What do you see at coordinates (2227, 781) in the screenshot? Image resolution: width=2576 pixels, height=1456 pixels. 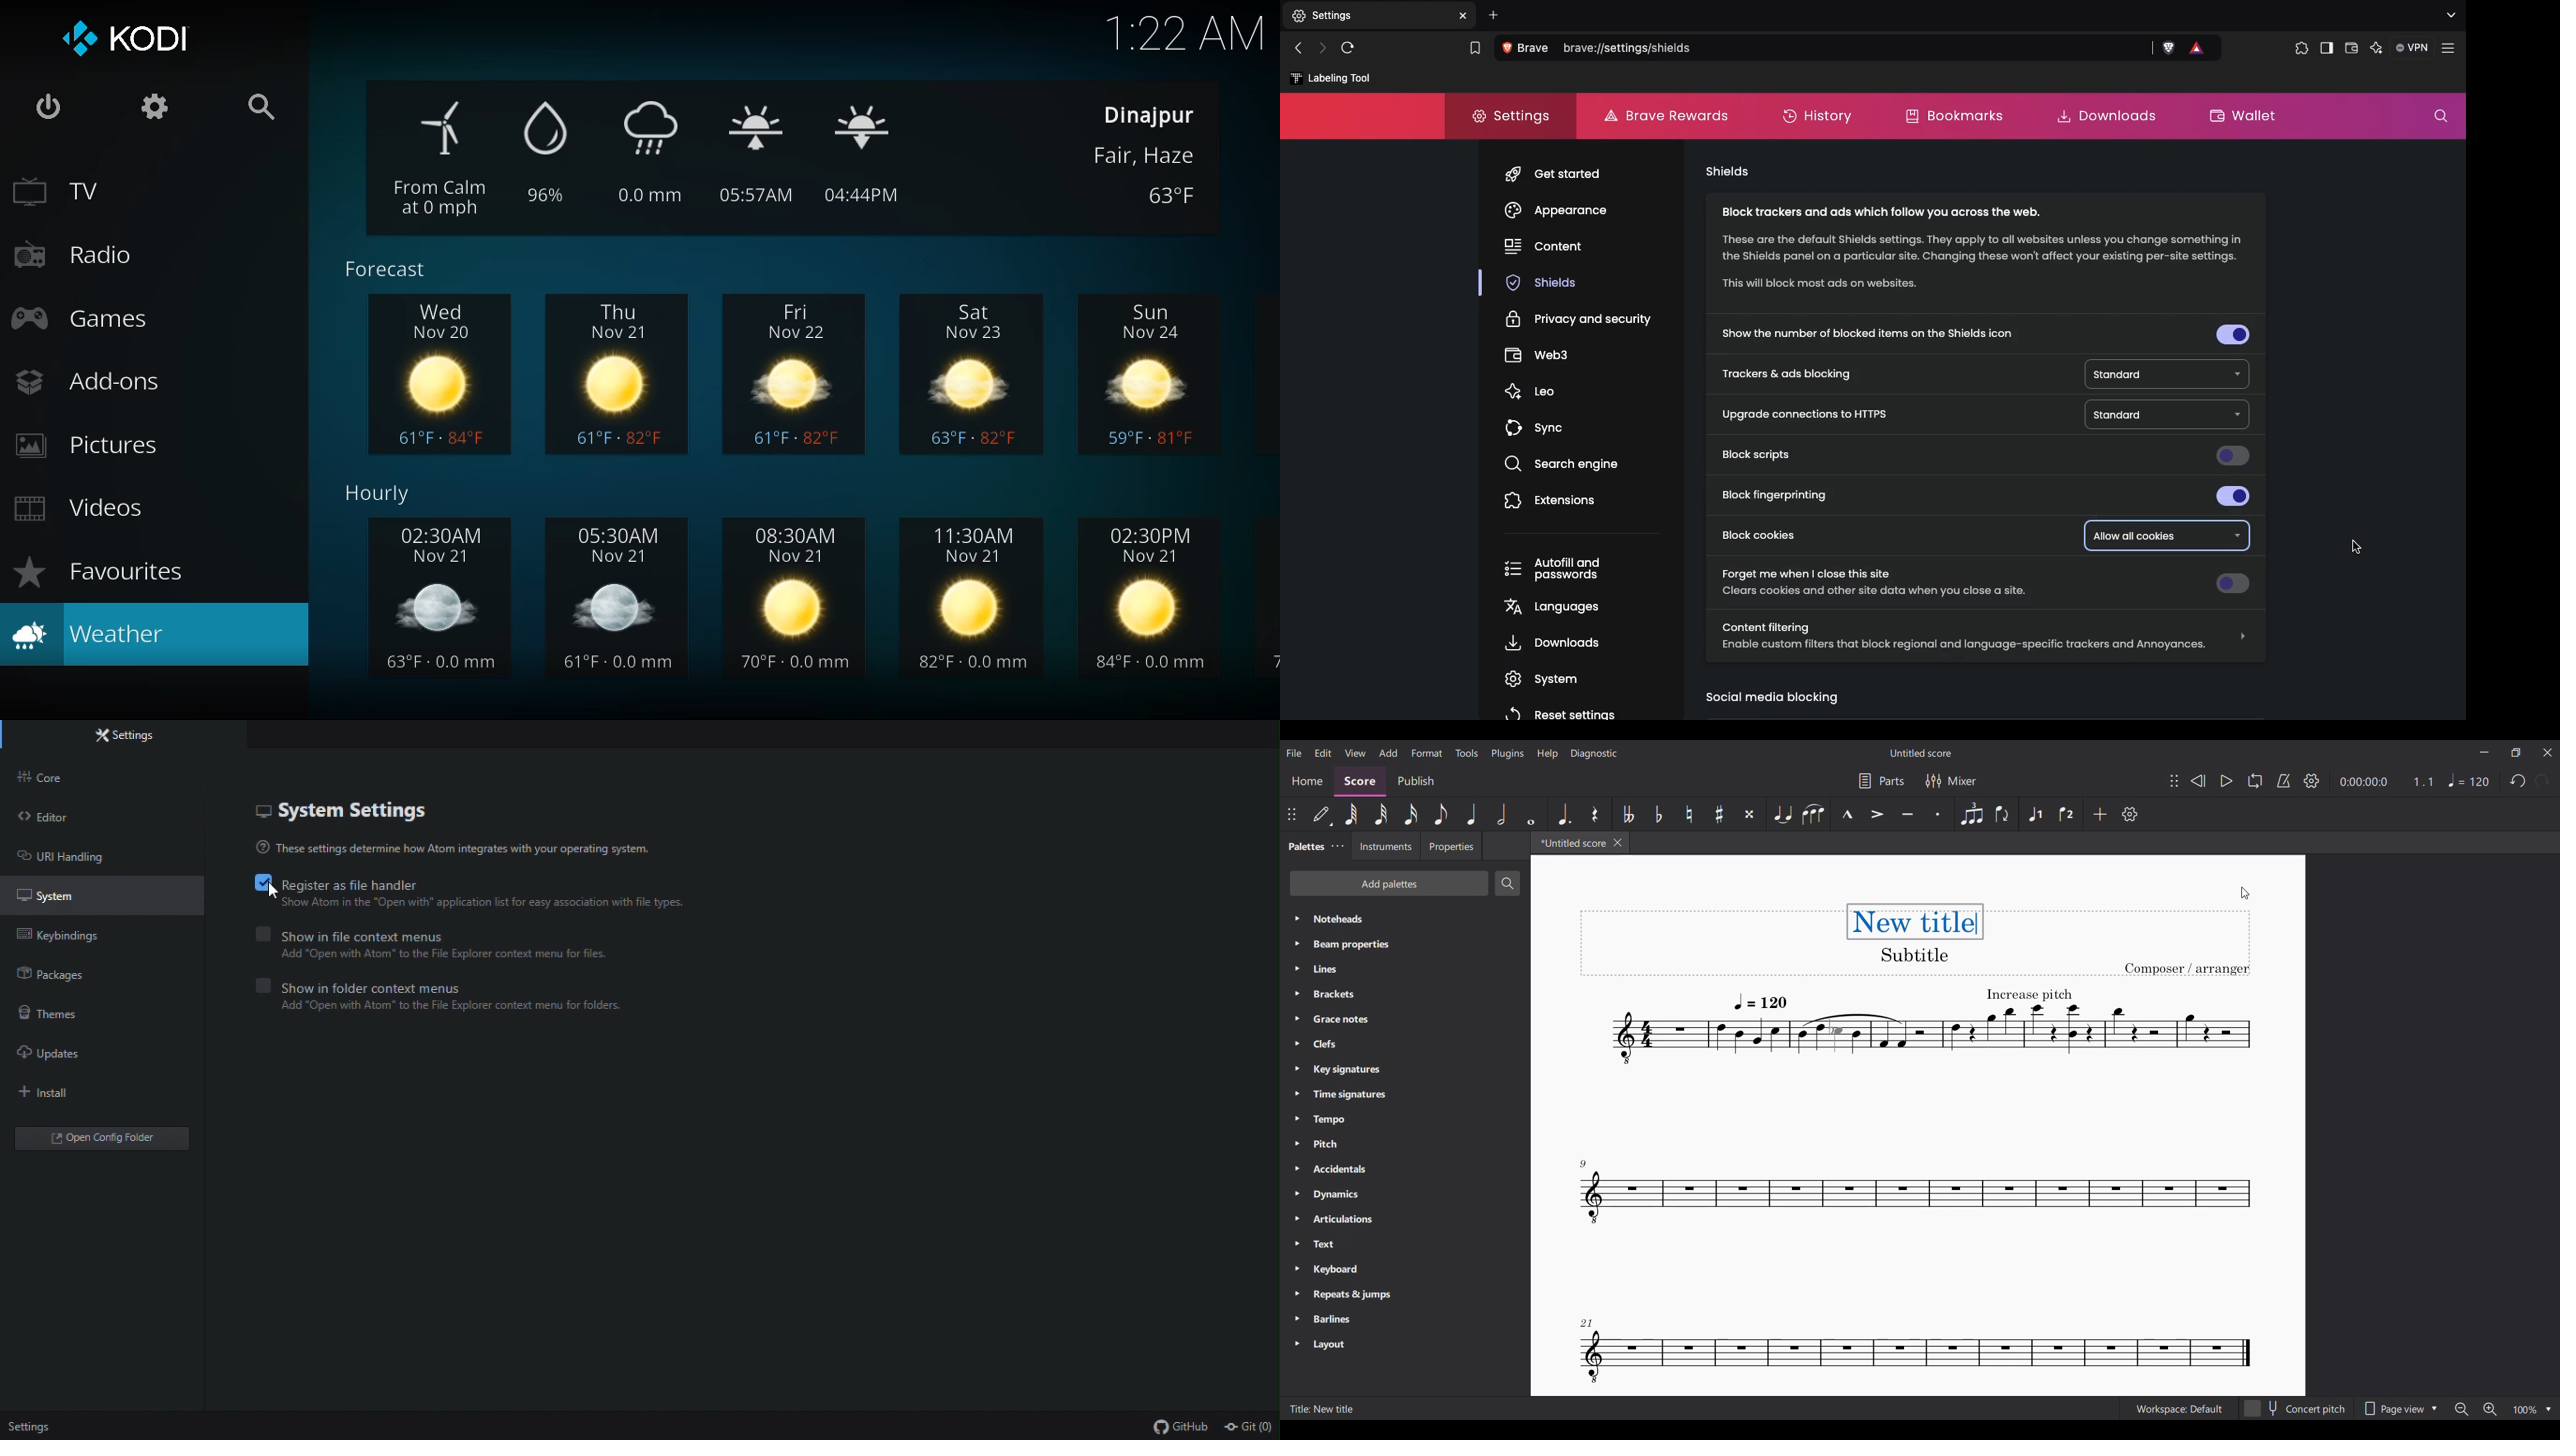 I see `Play` at bounding box center [2227, 781].